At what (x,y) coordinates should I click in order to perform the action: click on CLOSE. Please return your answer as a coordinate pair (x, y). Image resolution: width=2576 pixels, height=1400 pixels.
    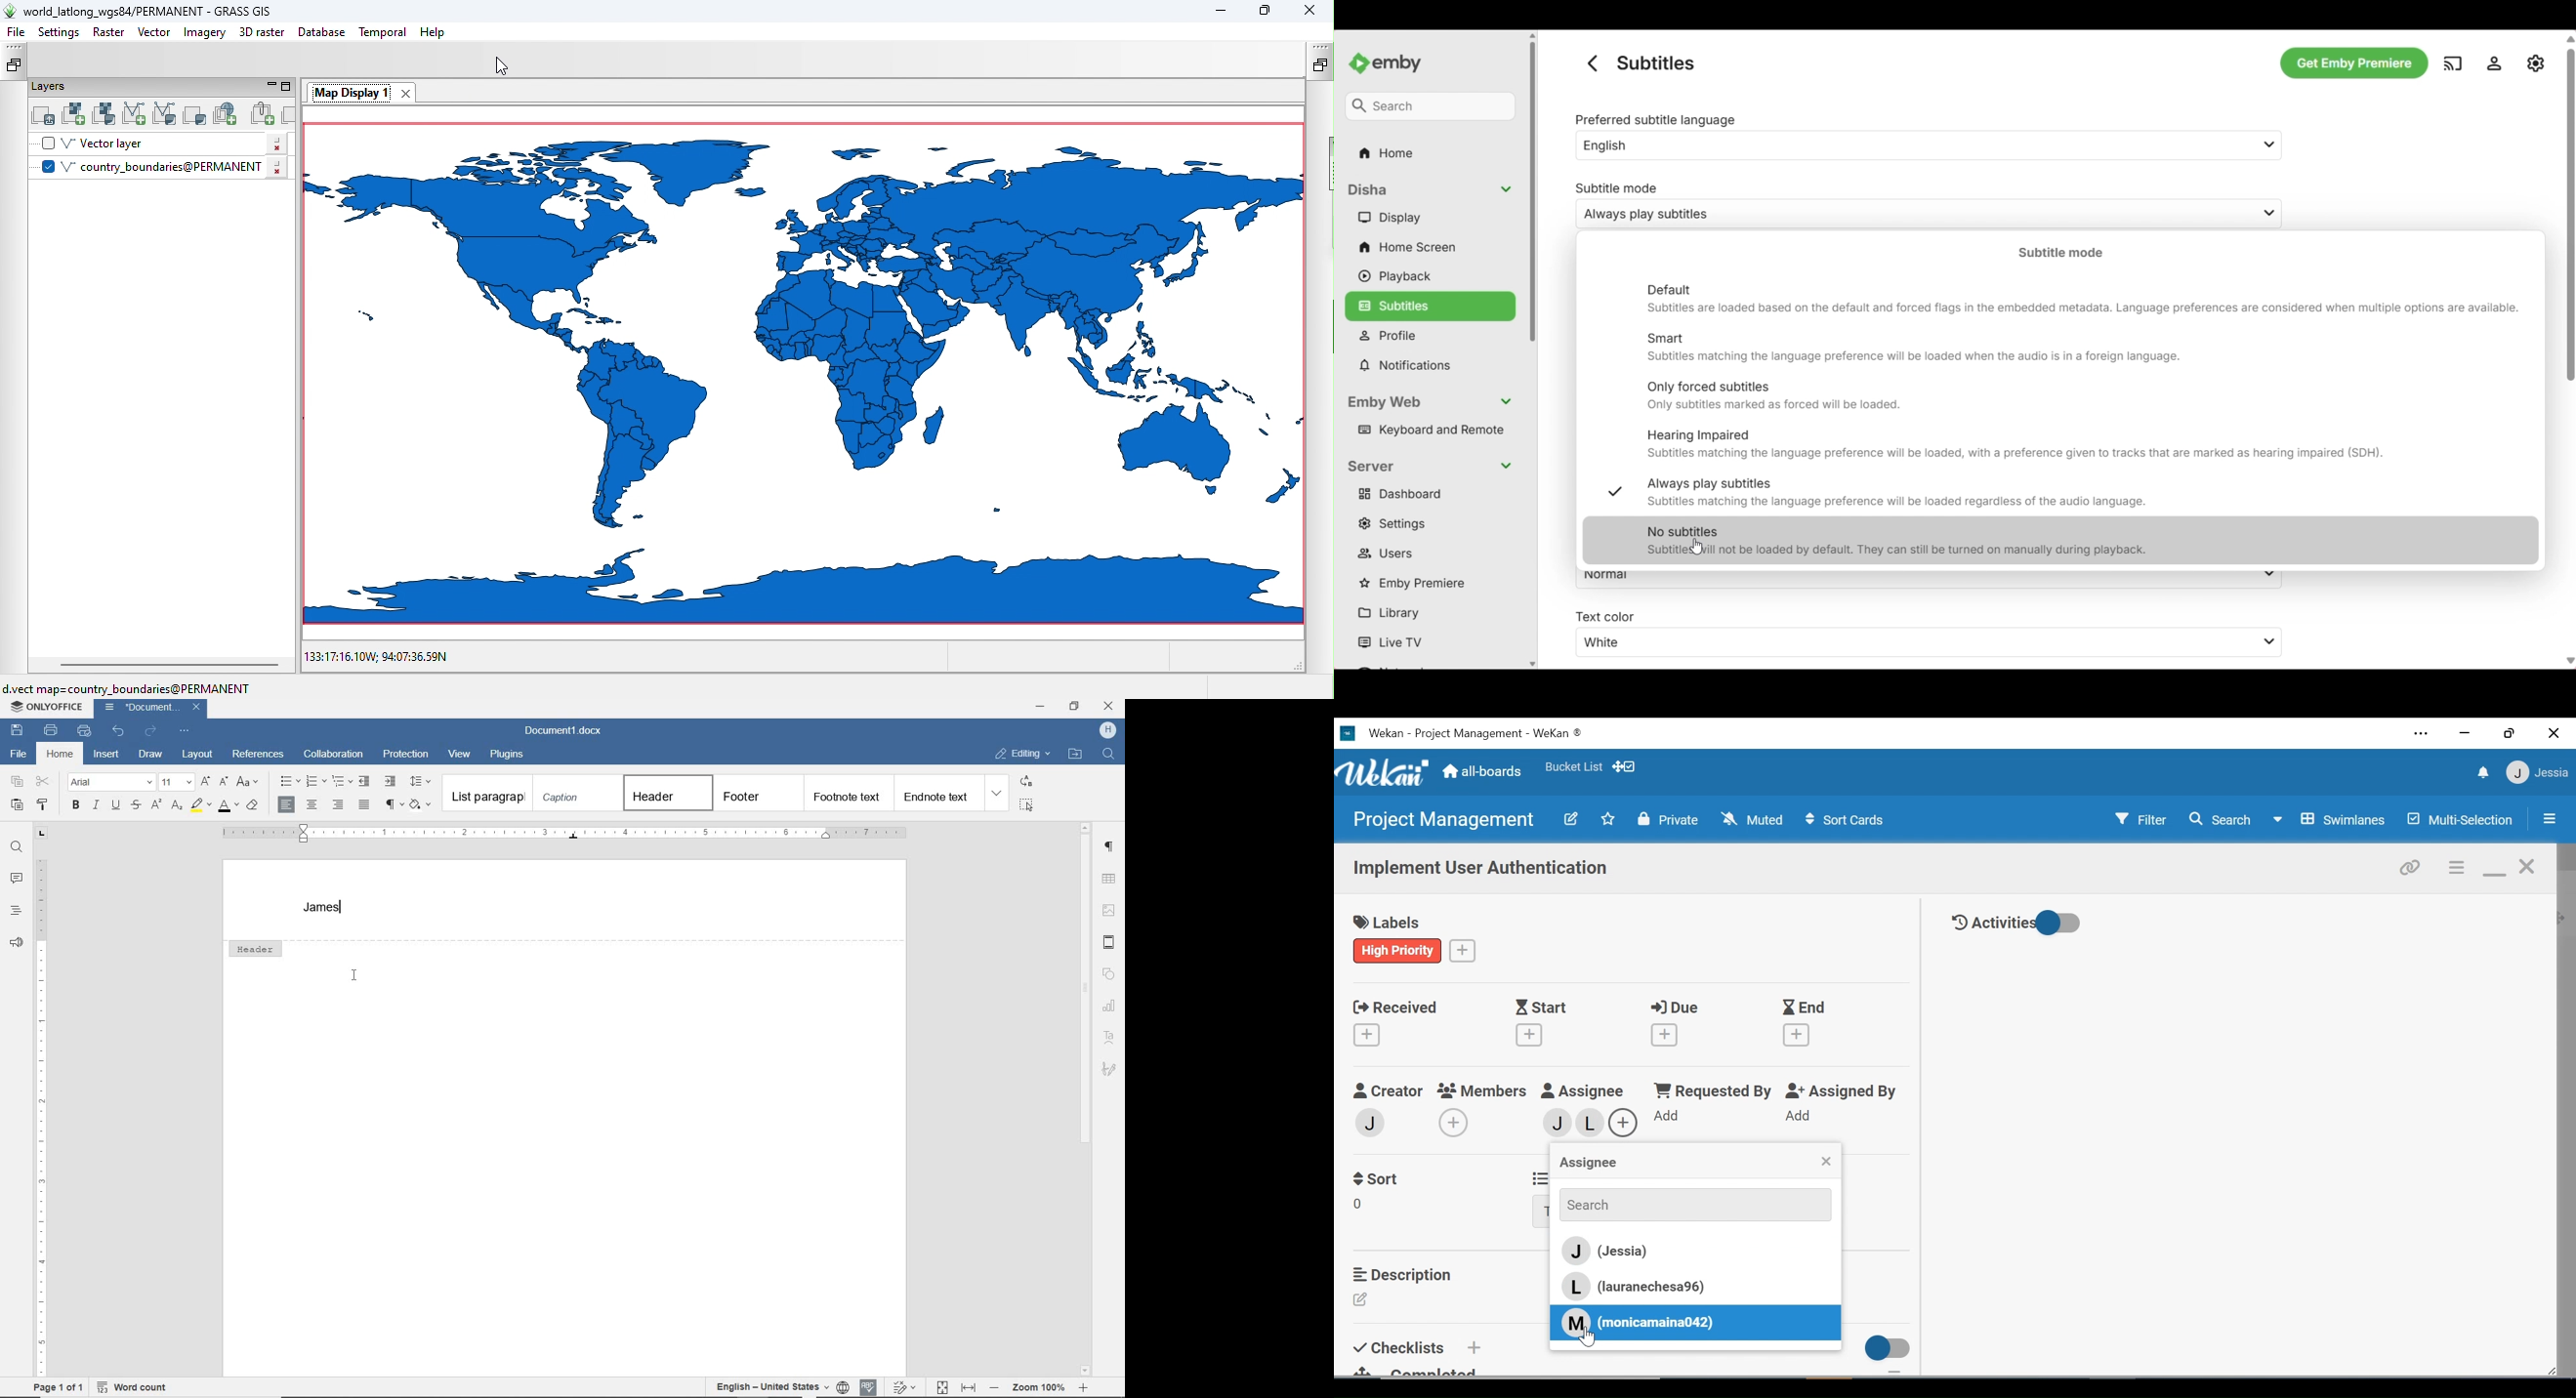
    Looking at the image, I should click on (1108, 708).